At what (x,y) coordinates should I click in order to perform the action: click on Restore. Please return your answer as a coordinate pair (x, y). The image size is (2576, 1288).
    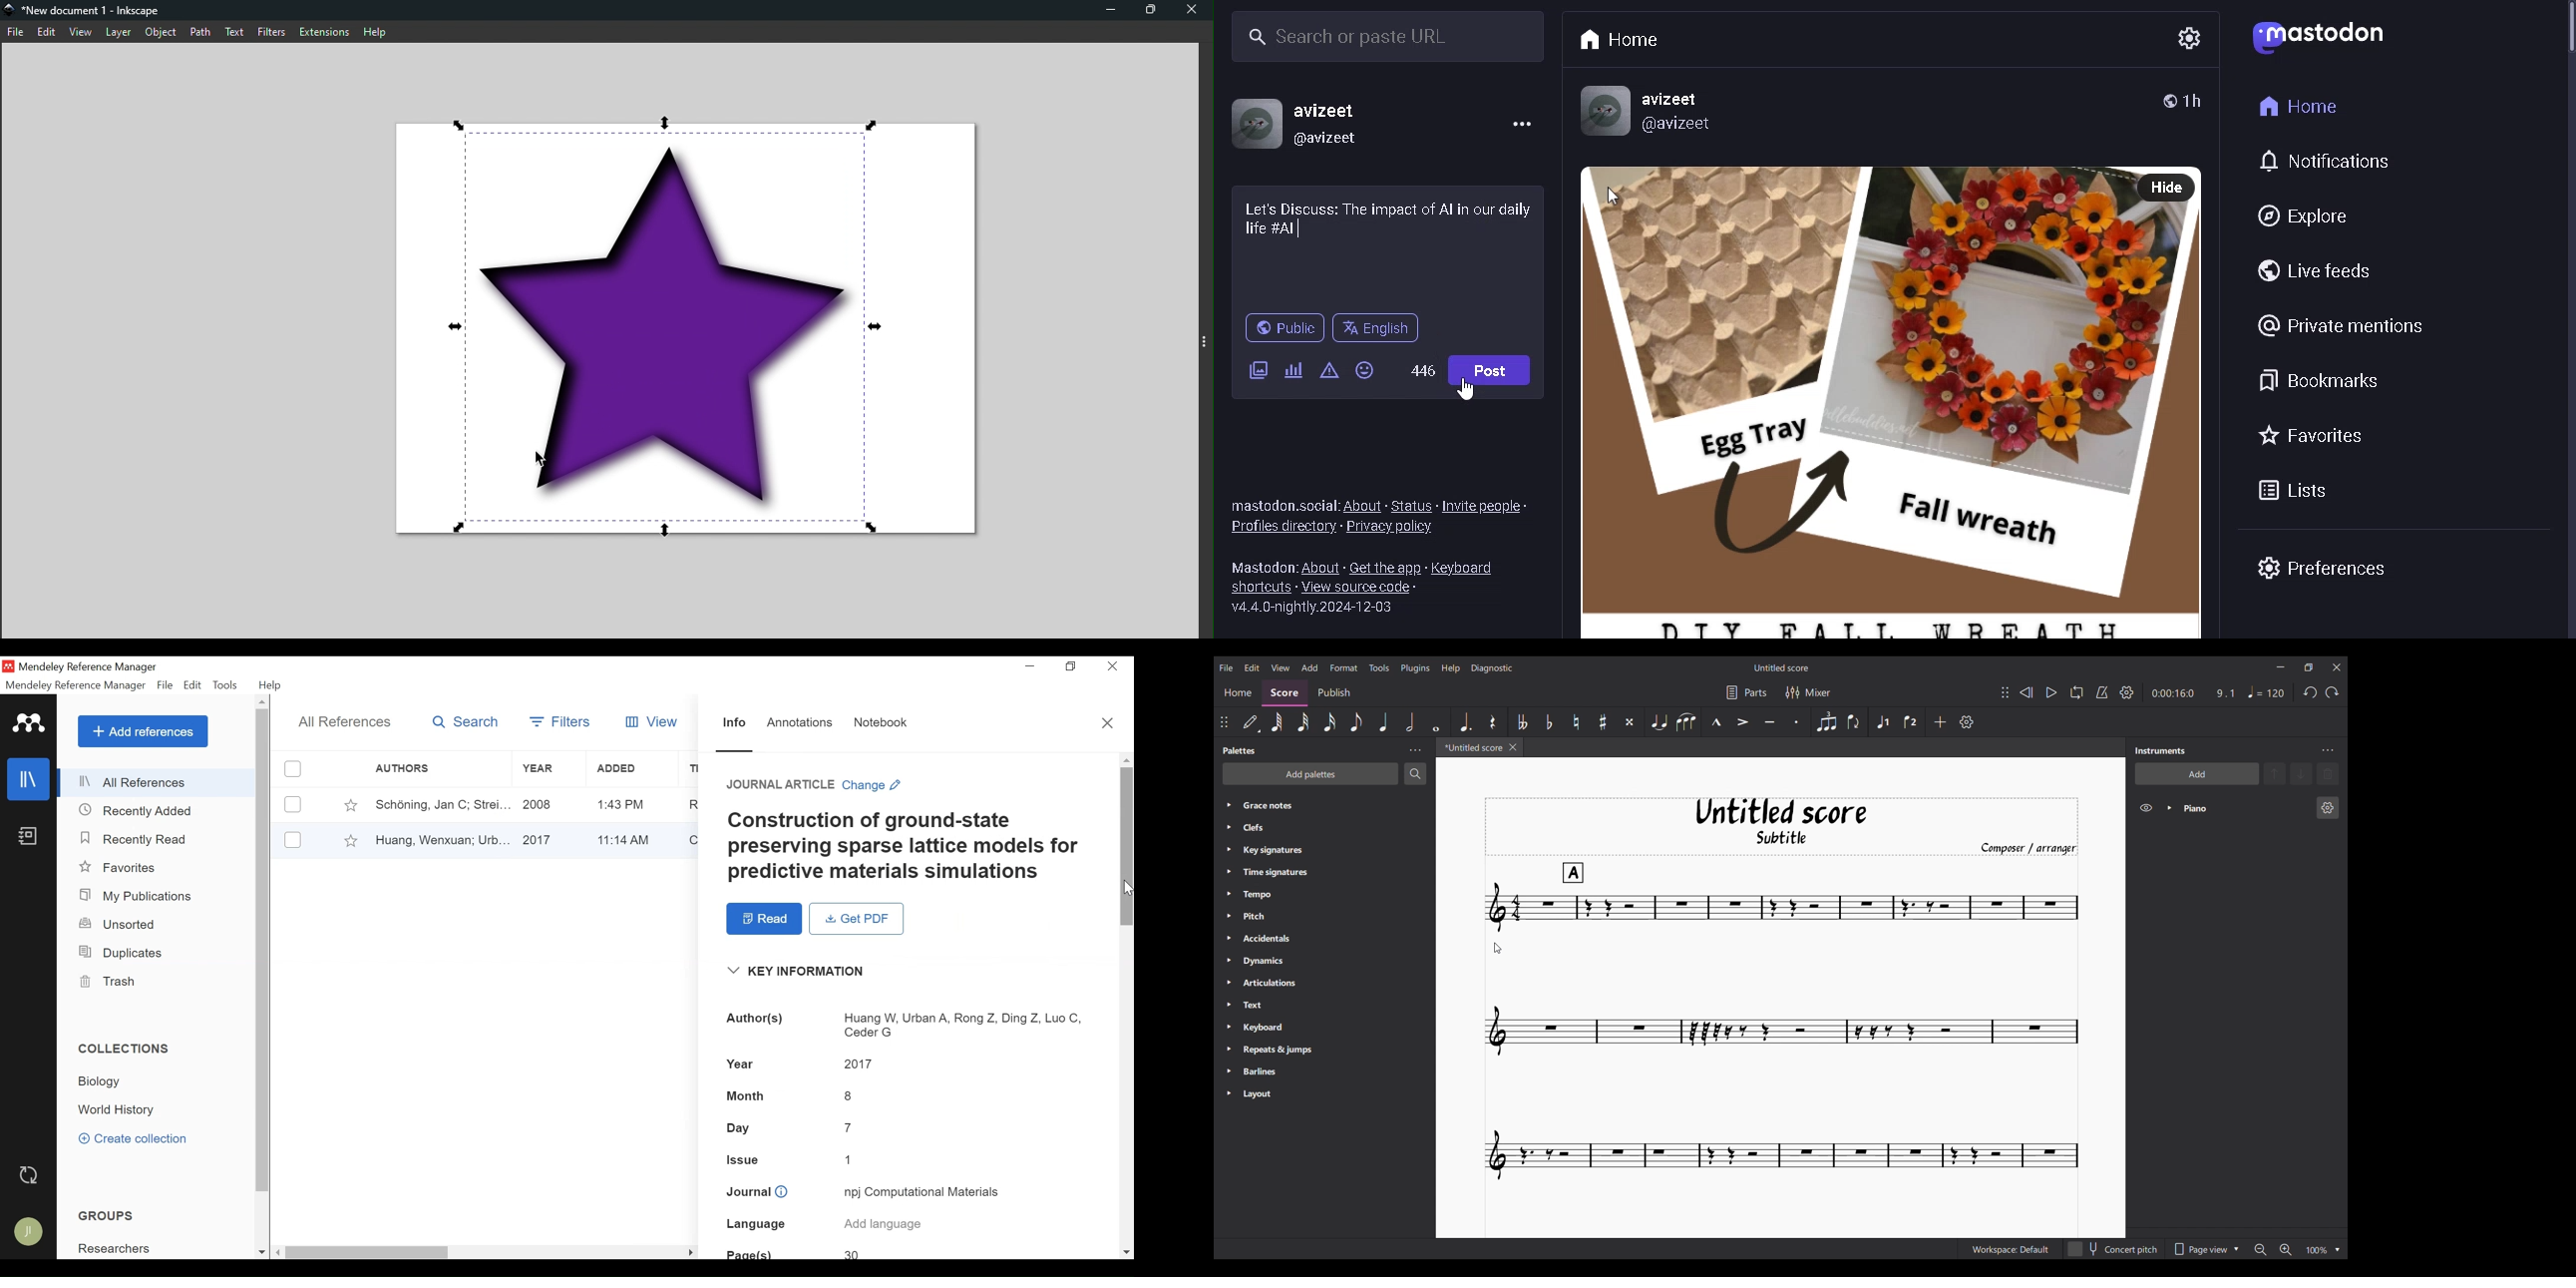
    Looking at the image, I should click on (1073, 666).